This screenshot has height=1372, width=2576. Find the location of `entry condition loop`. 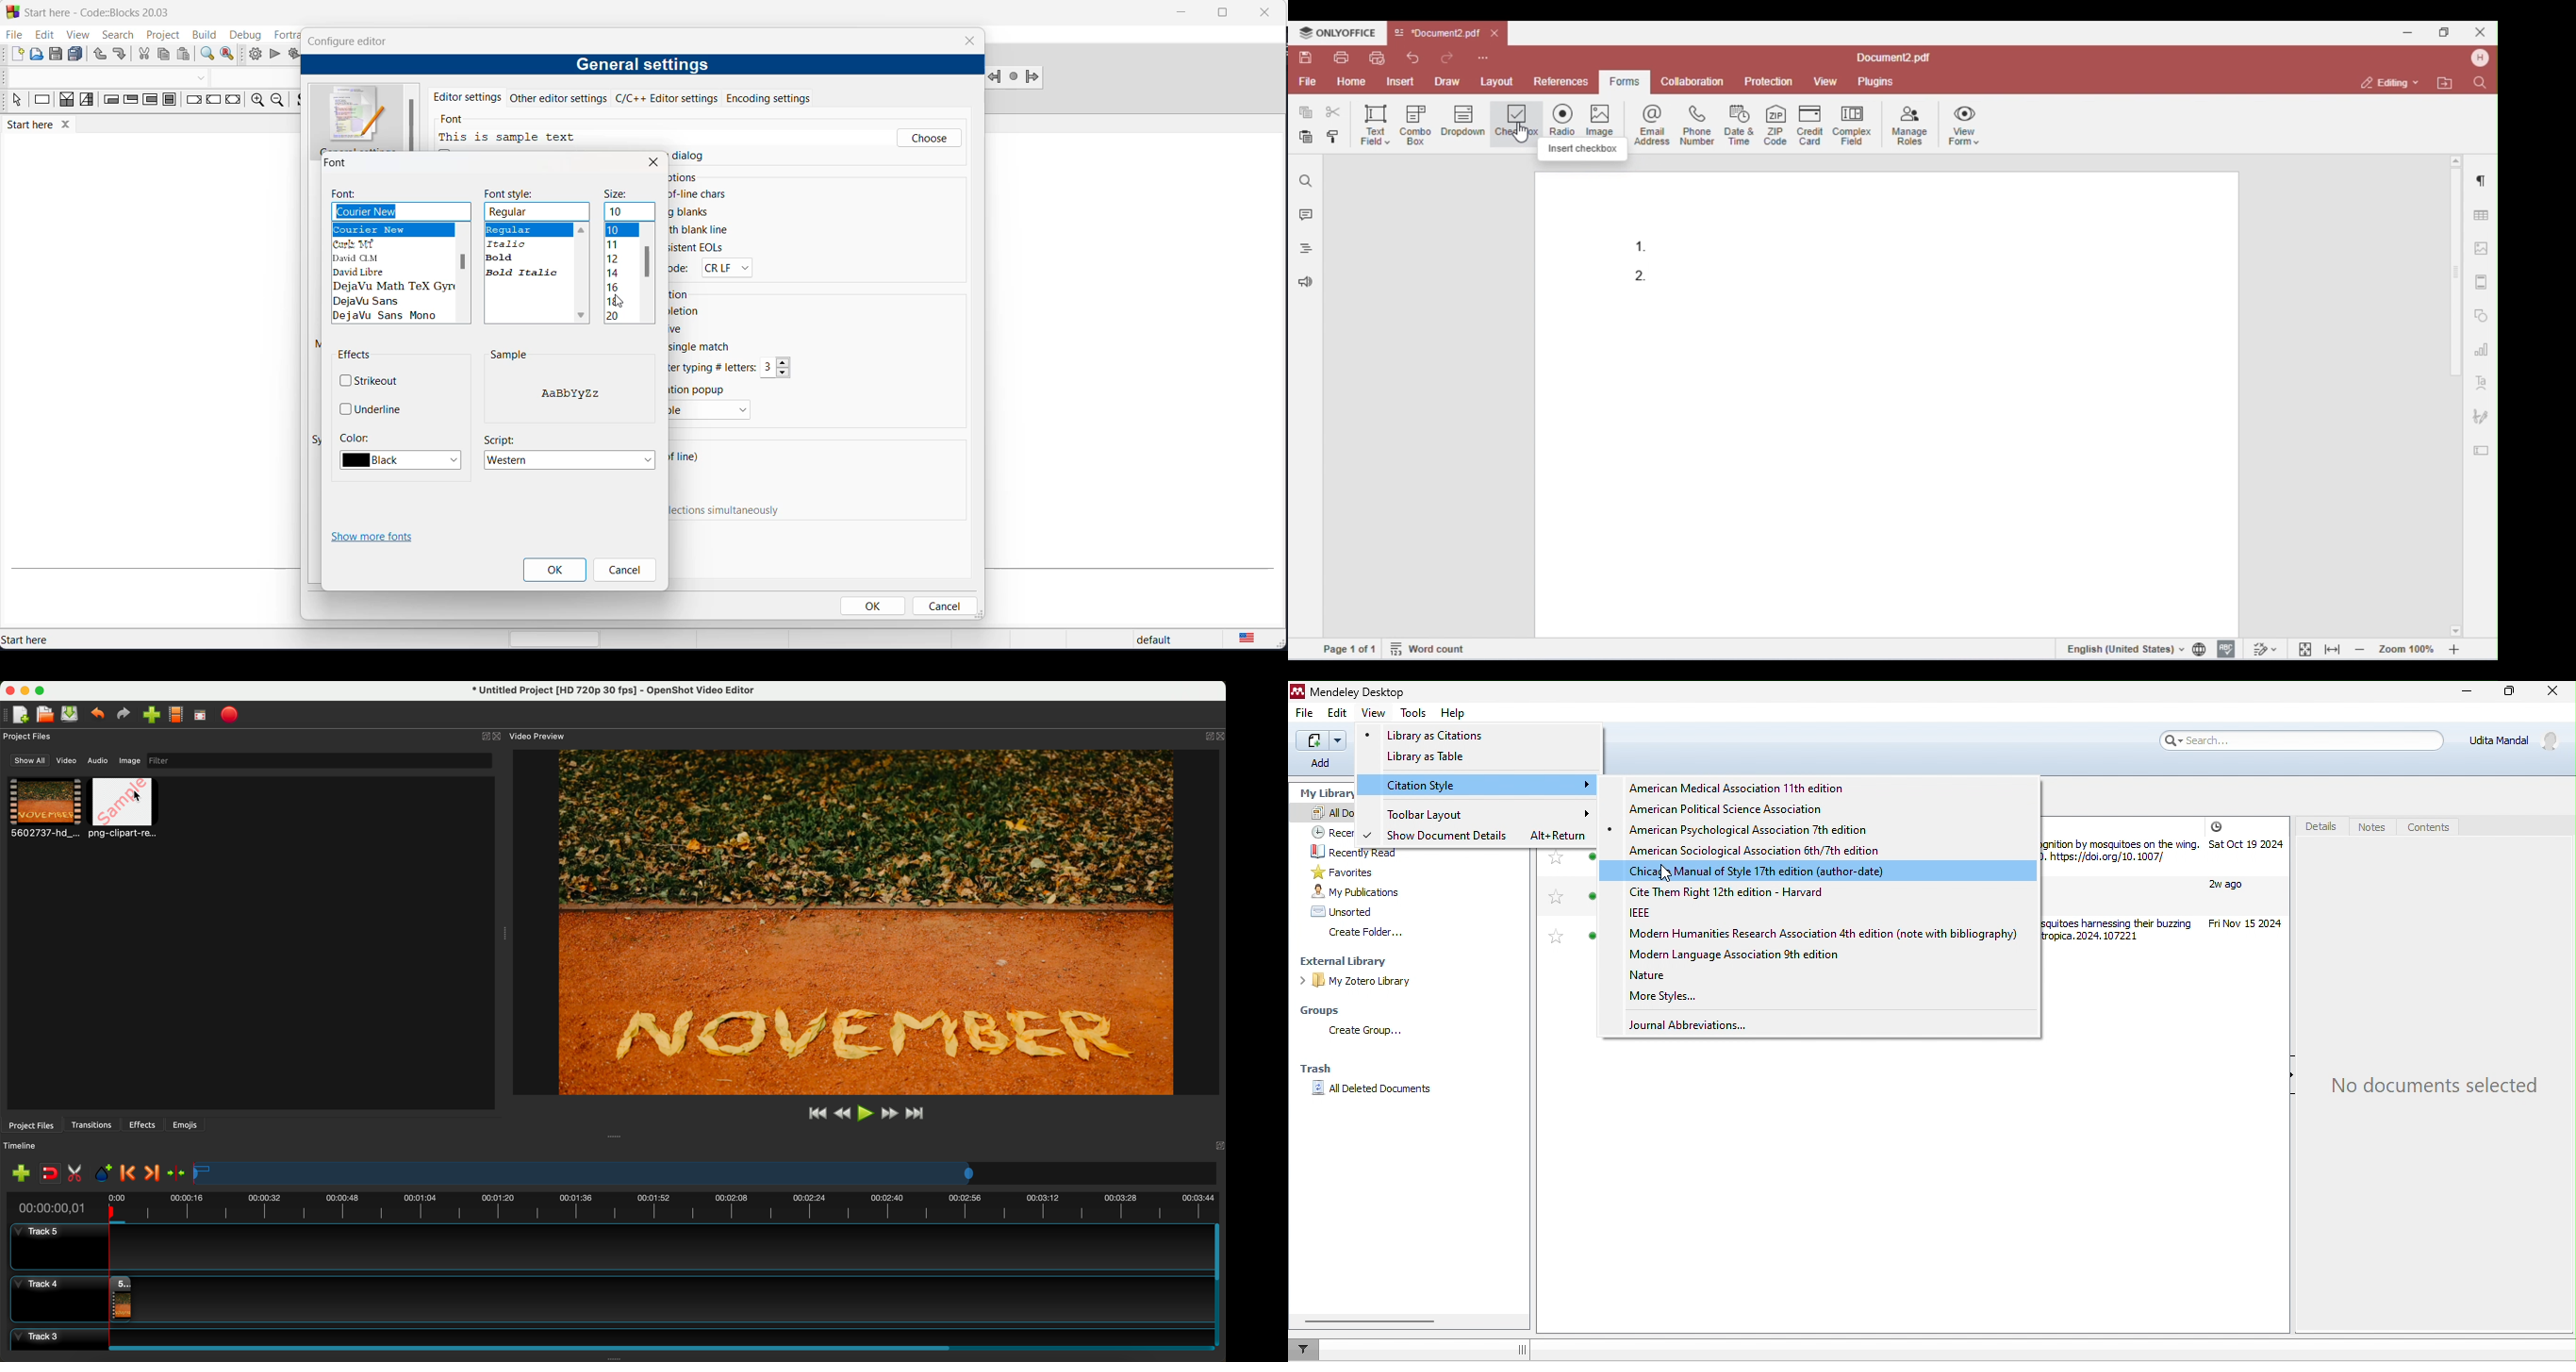

entry condition loop is located at coordinates (106, 102).